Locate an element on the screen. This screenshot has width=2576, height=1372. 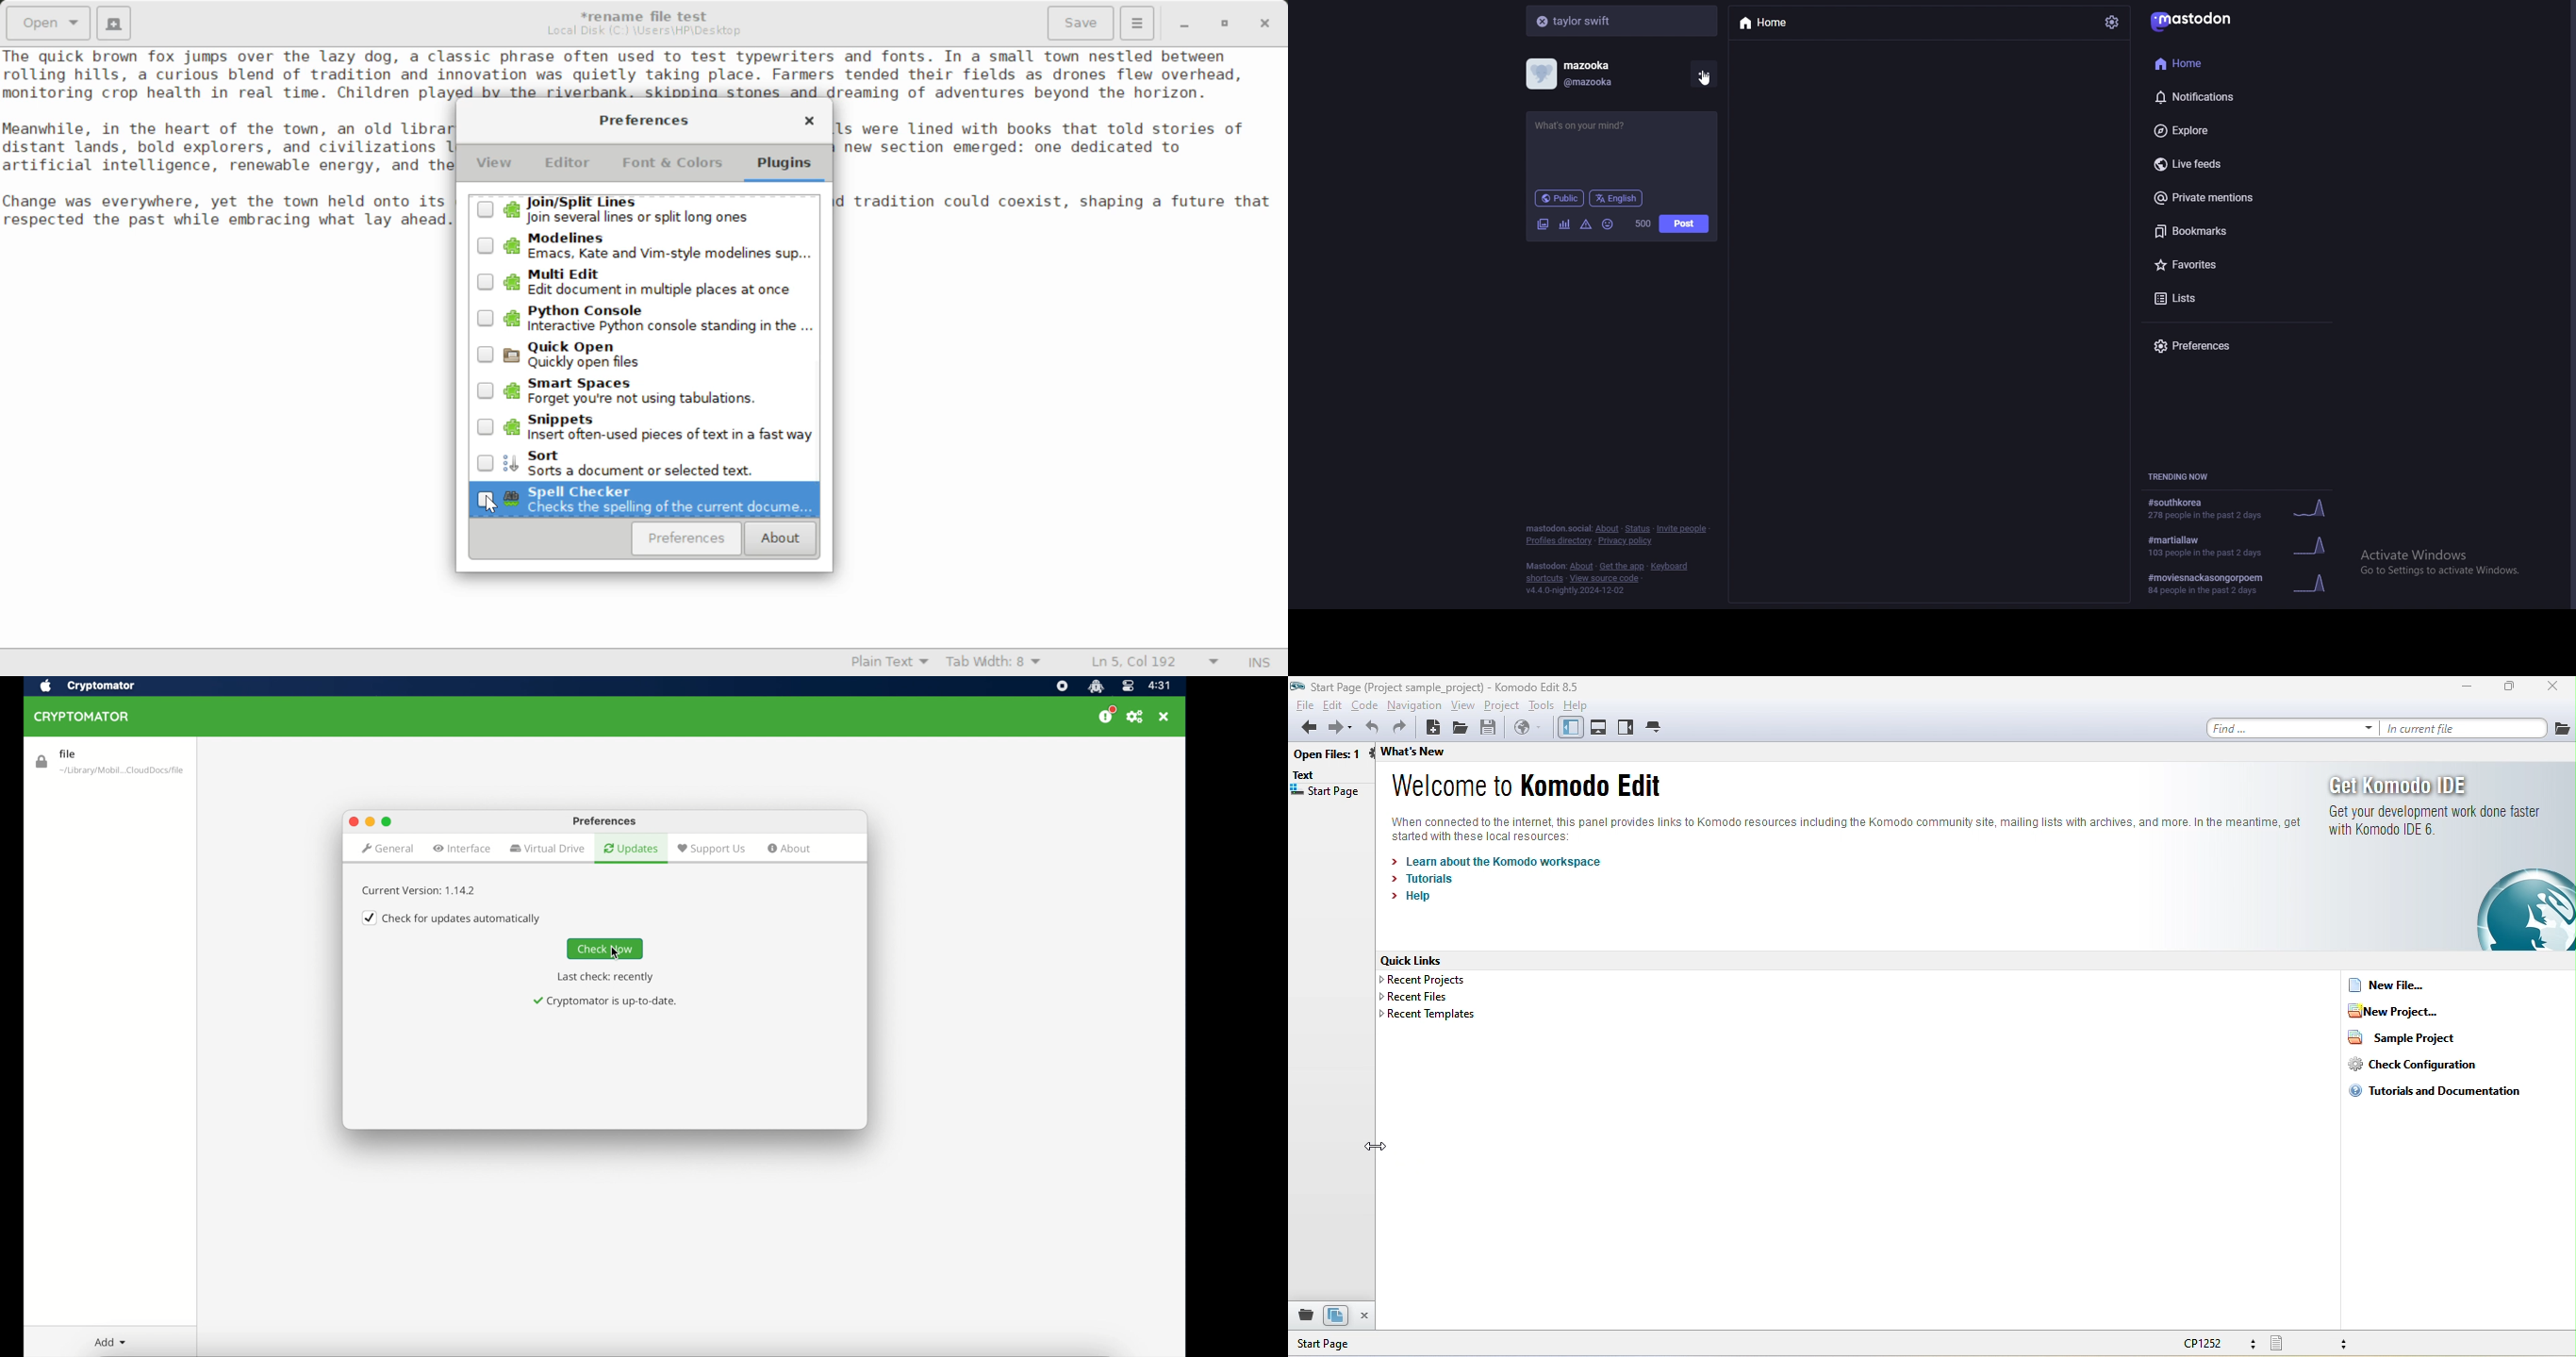
files is located at coordinates (1337, 1316).